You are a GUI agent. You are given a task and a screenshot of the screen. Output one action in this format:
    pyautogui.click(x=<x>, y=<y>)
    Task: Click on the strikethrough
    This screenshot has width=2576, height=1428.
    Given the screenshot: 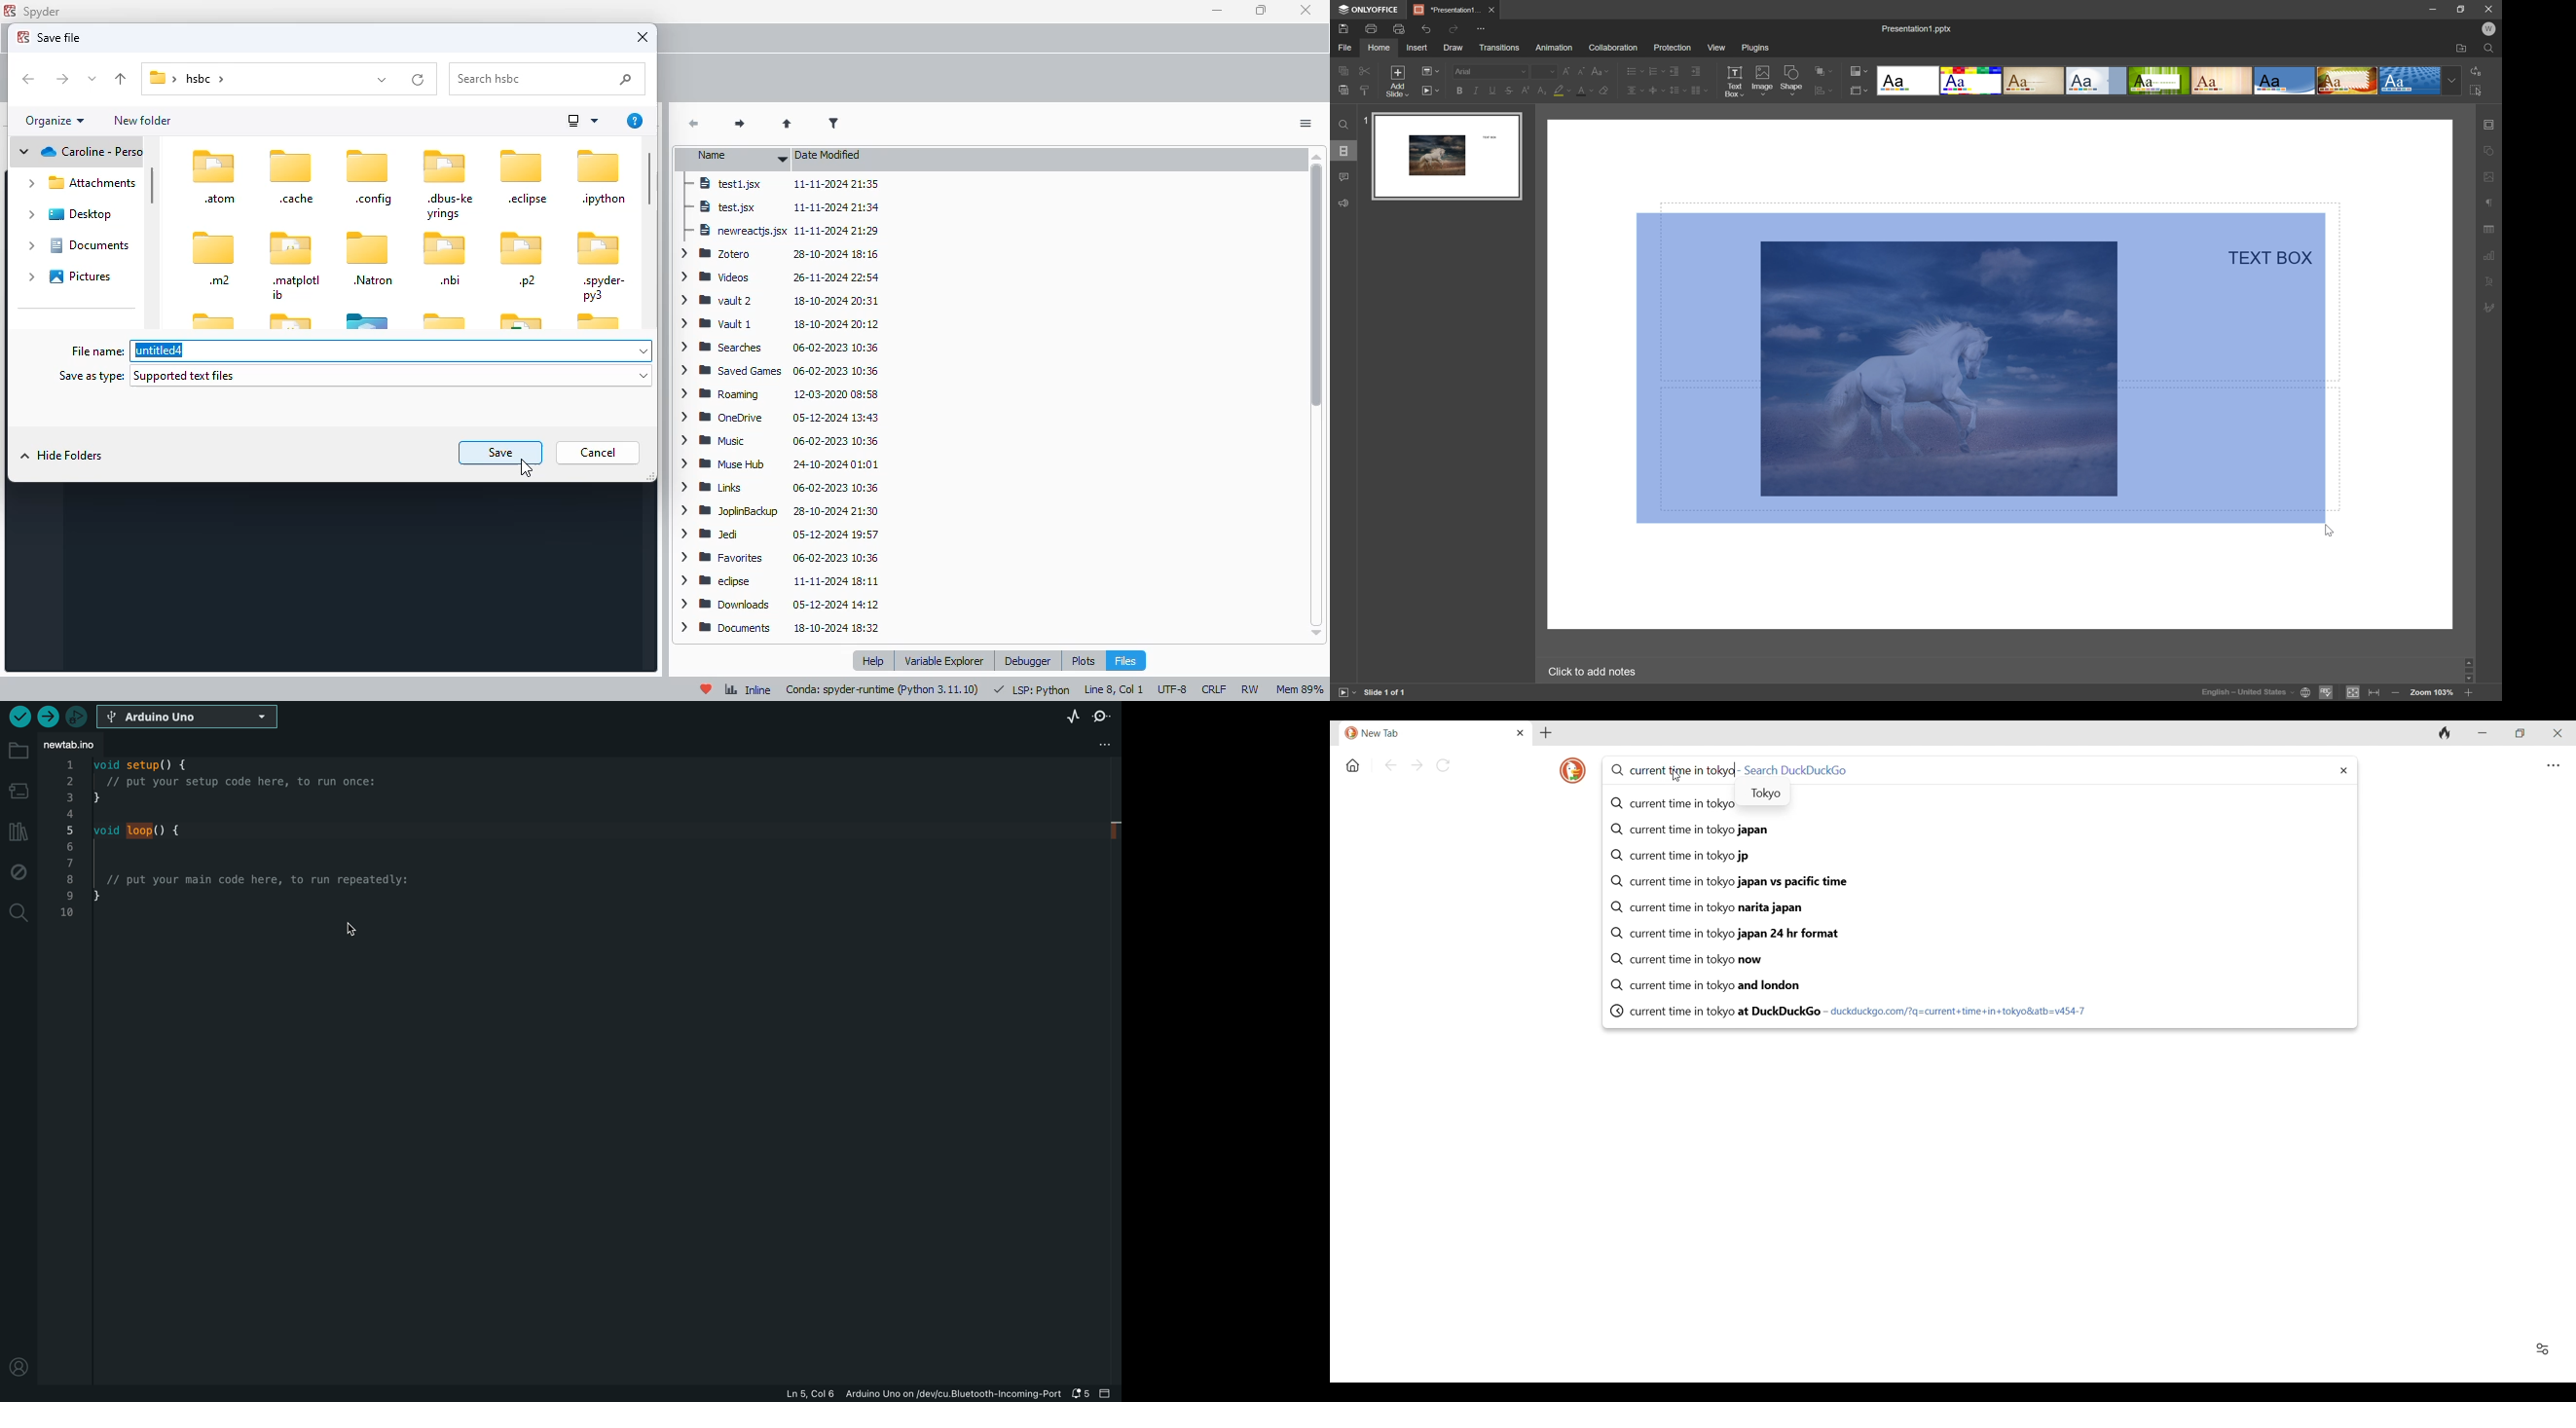 What is the action you would take?
    pyautogui.click(x=1509, y=91)
    